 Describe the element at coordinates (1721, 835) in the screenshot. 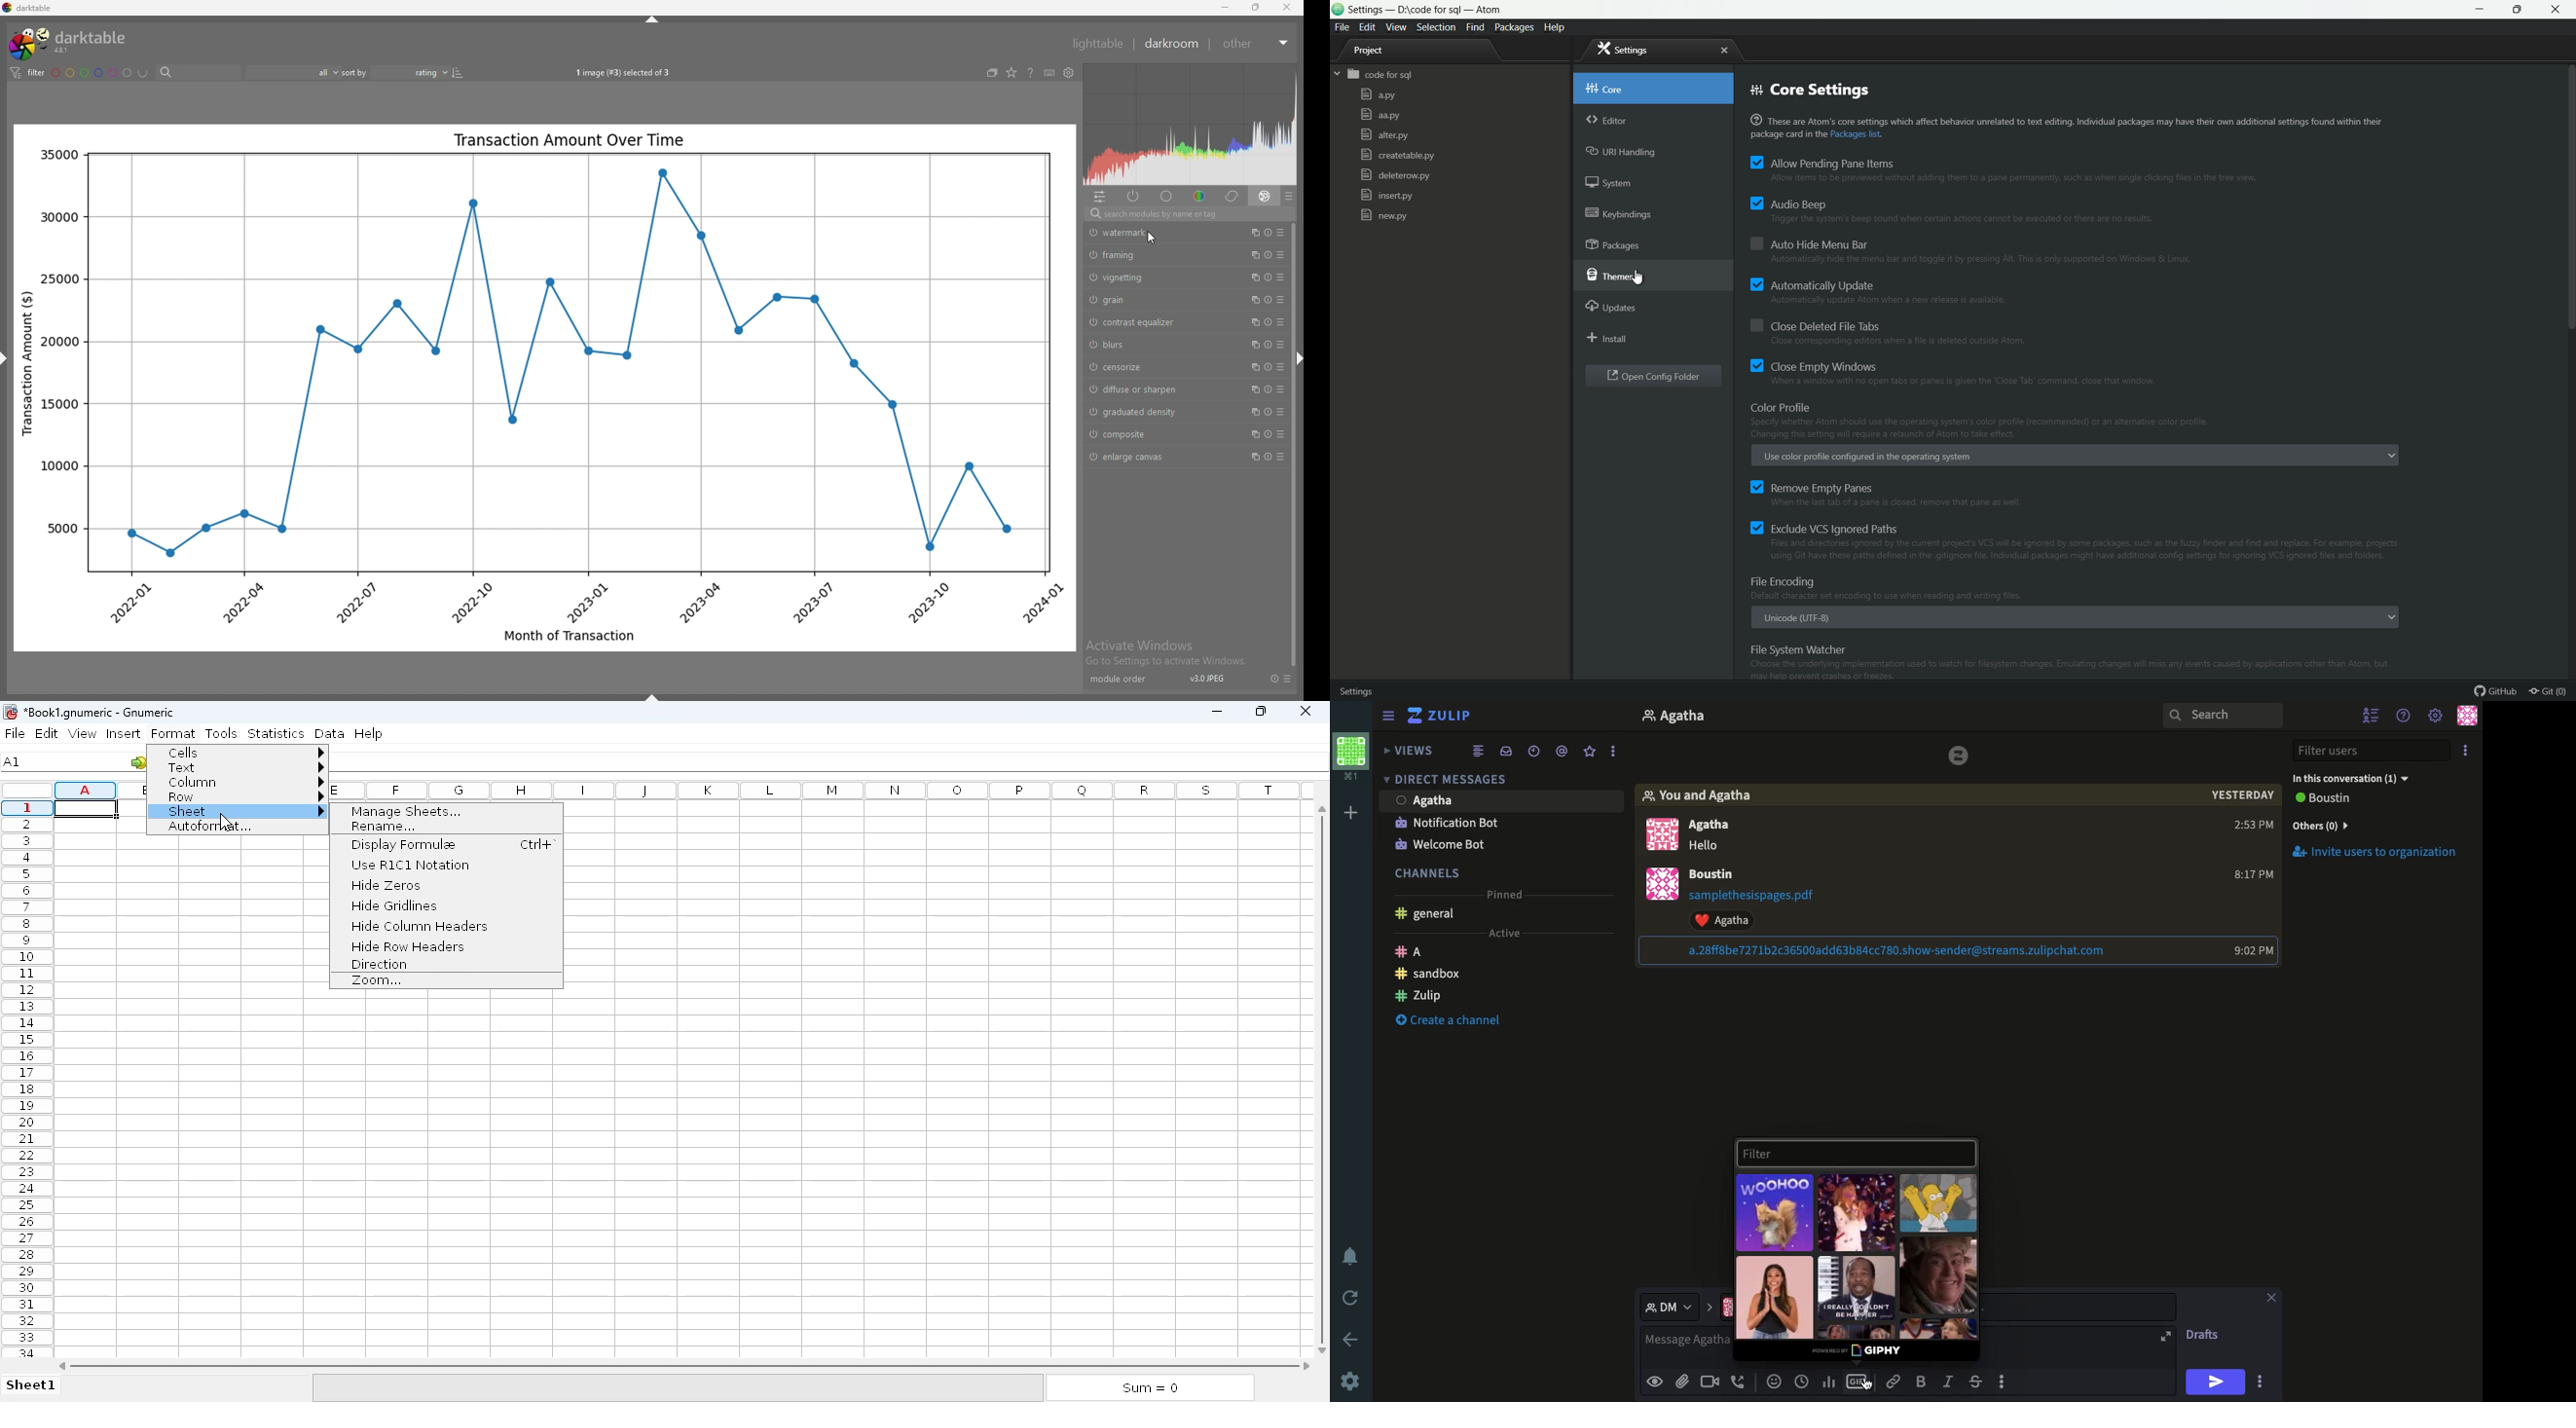

I see `User` at that location.